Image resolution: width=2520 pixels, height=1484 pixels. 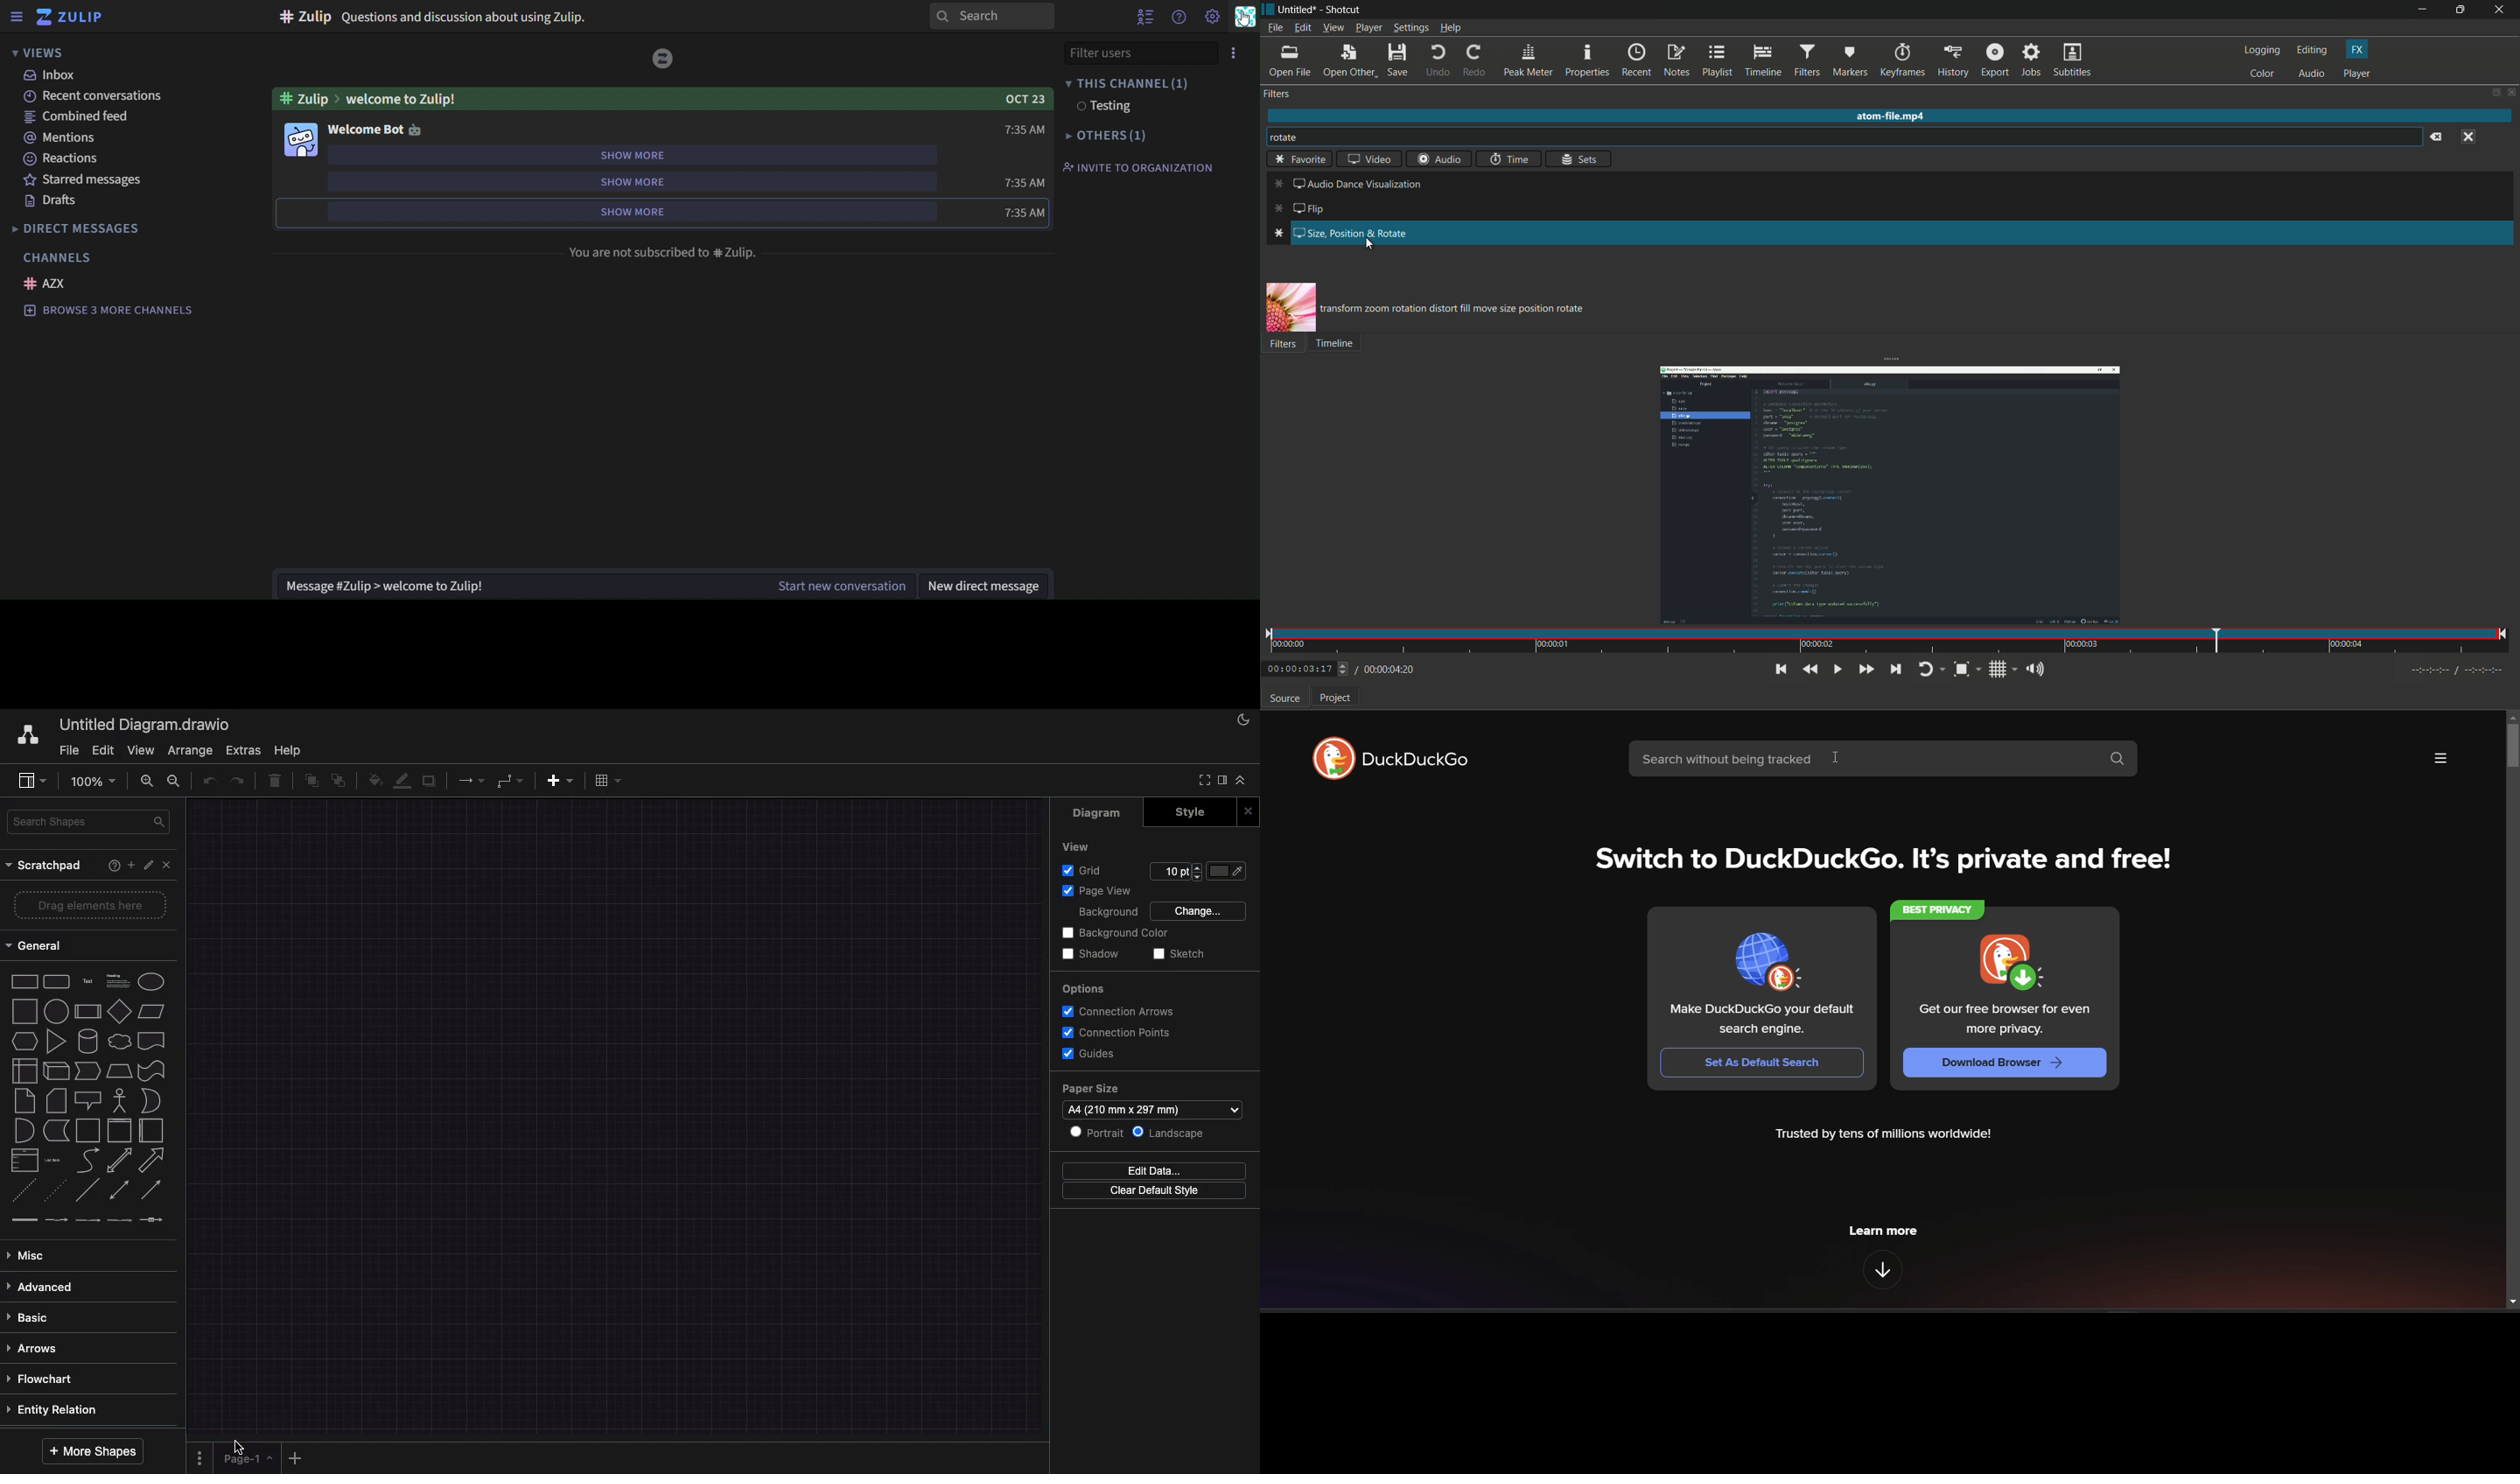 What do you see at coordinates (98, 181) in the screenshot?
I see `starred messages` at bounding box center [98, 181].